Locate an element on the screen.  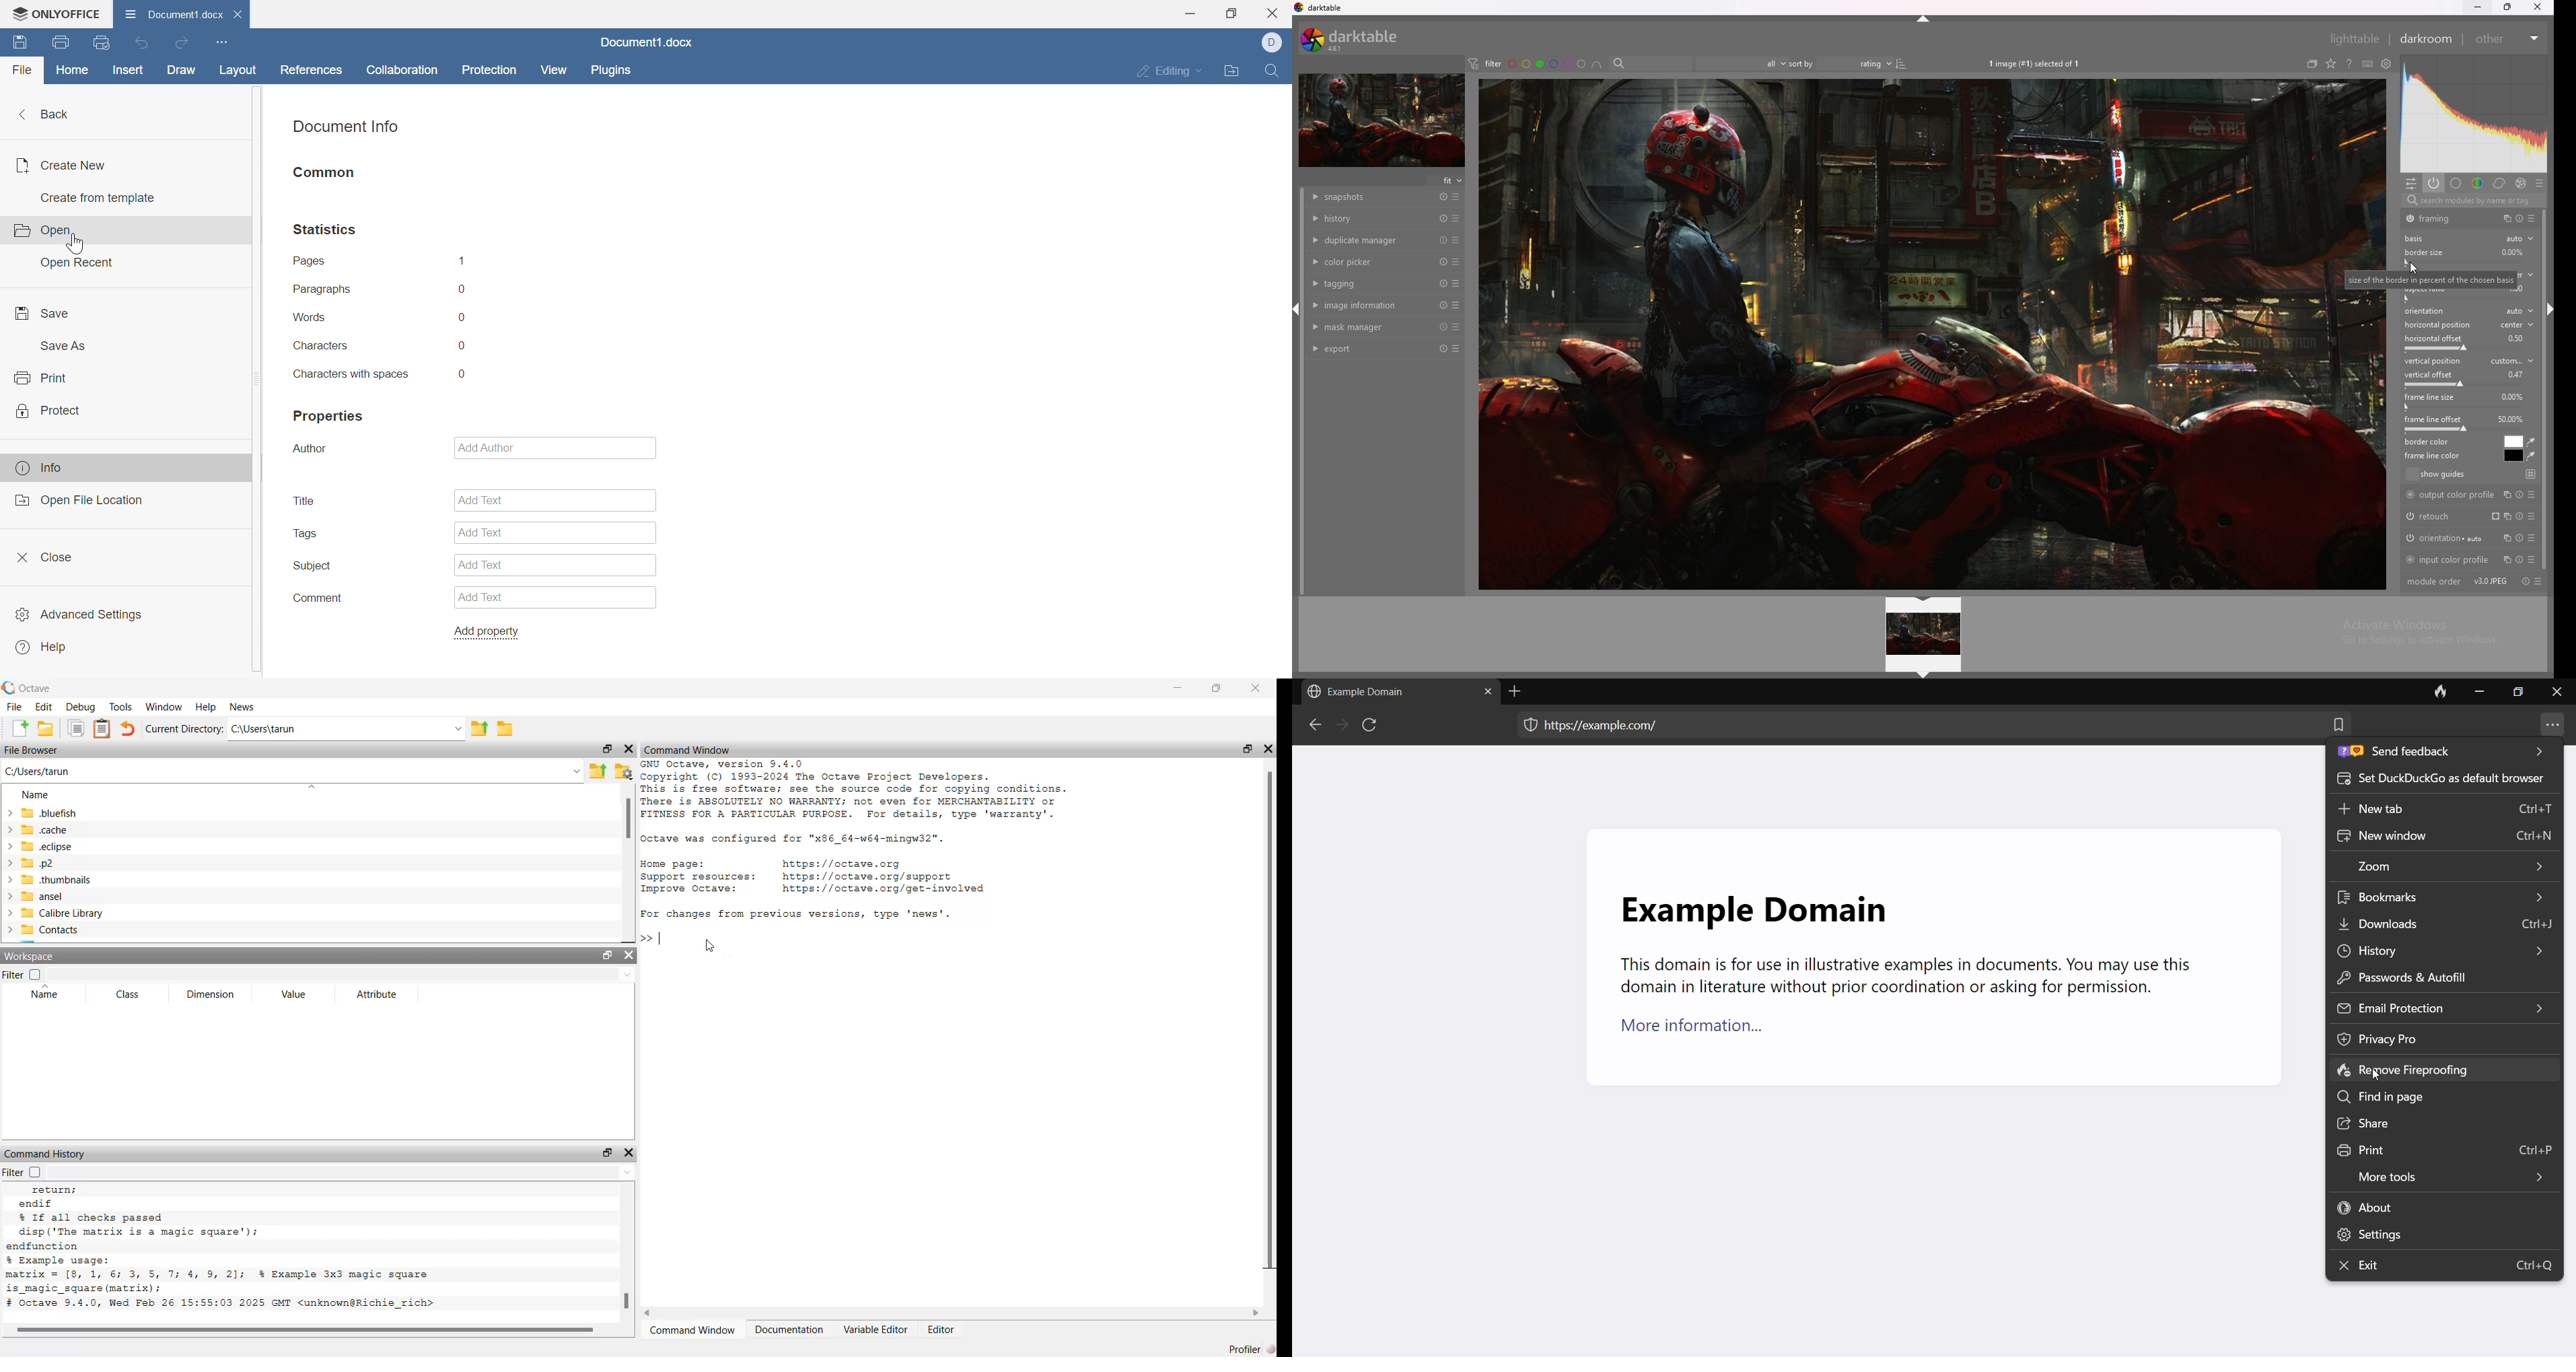
orientation is located at coordinates (2470, 537).